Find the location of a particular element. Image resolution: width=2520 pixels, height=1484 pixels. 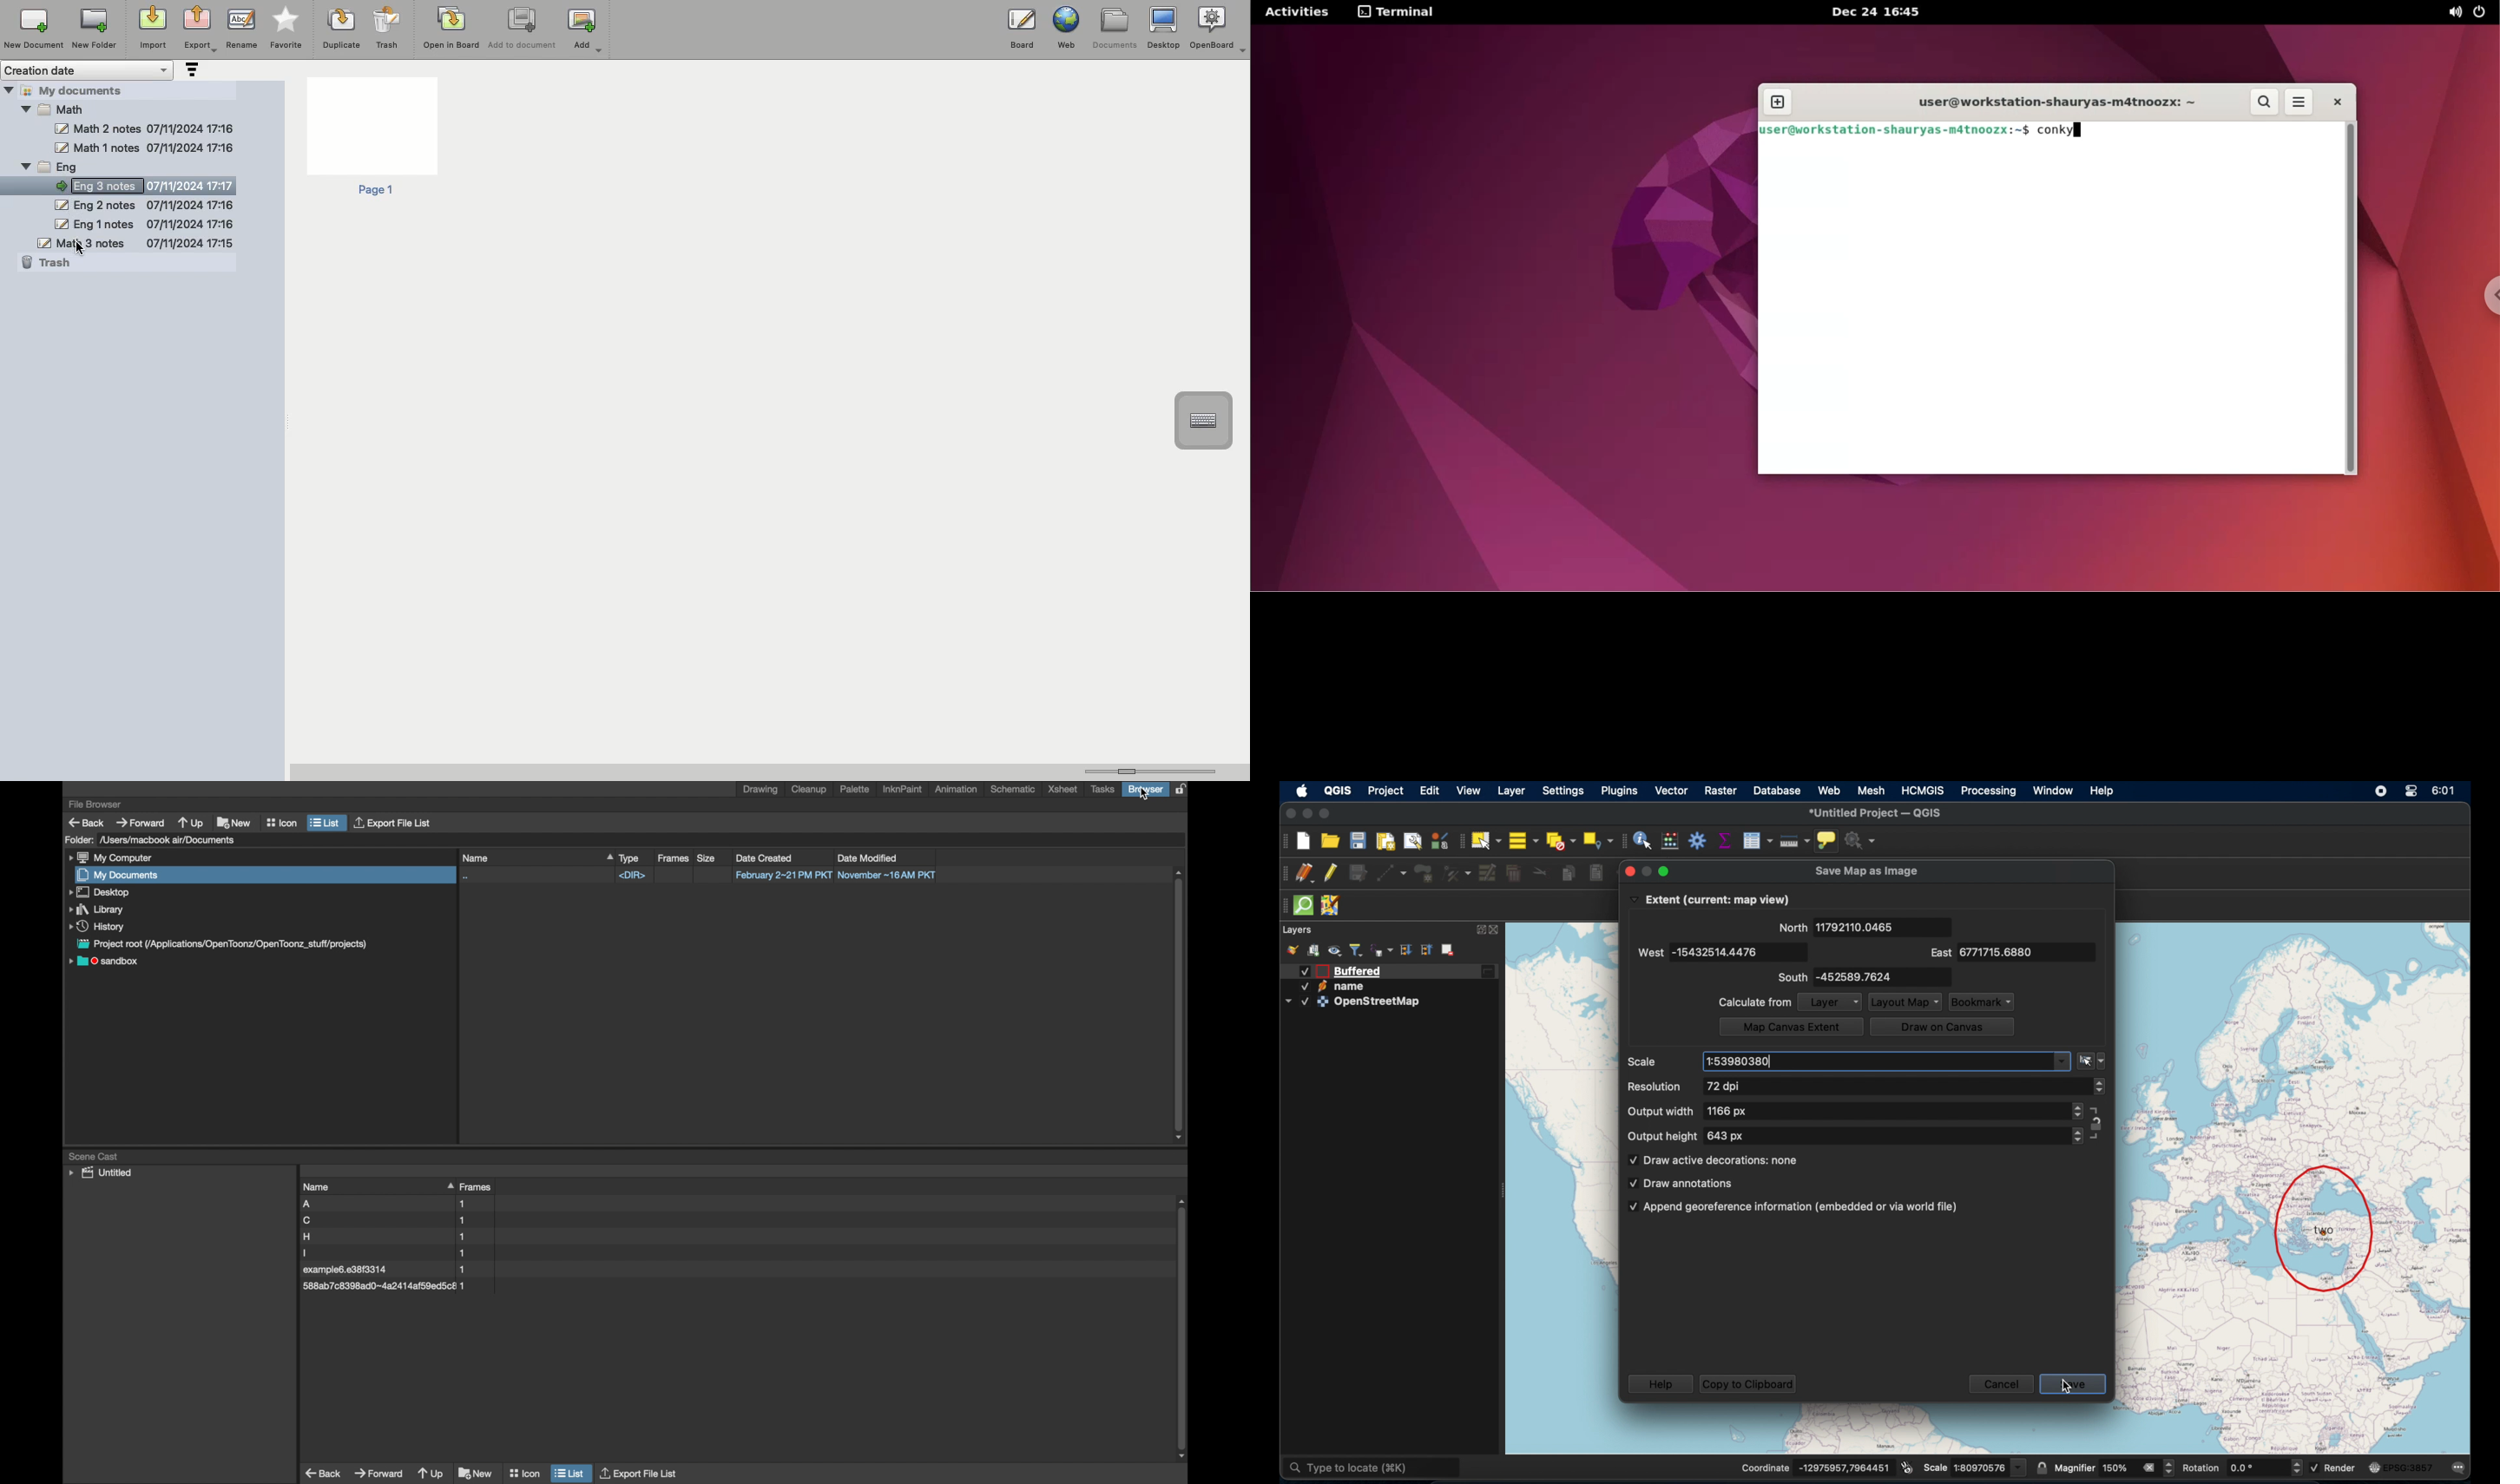

 is located at coordinates (469, 1269).